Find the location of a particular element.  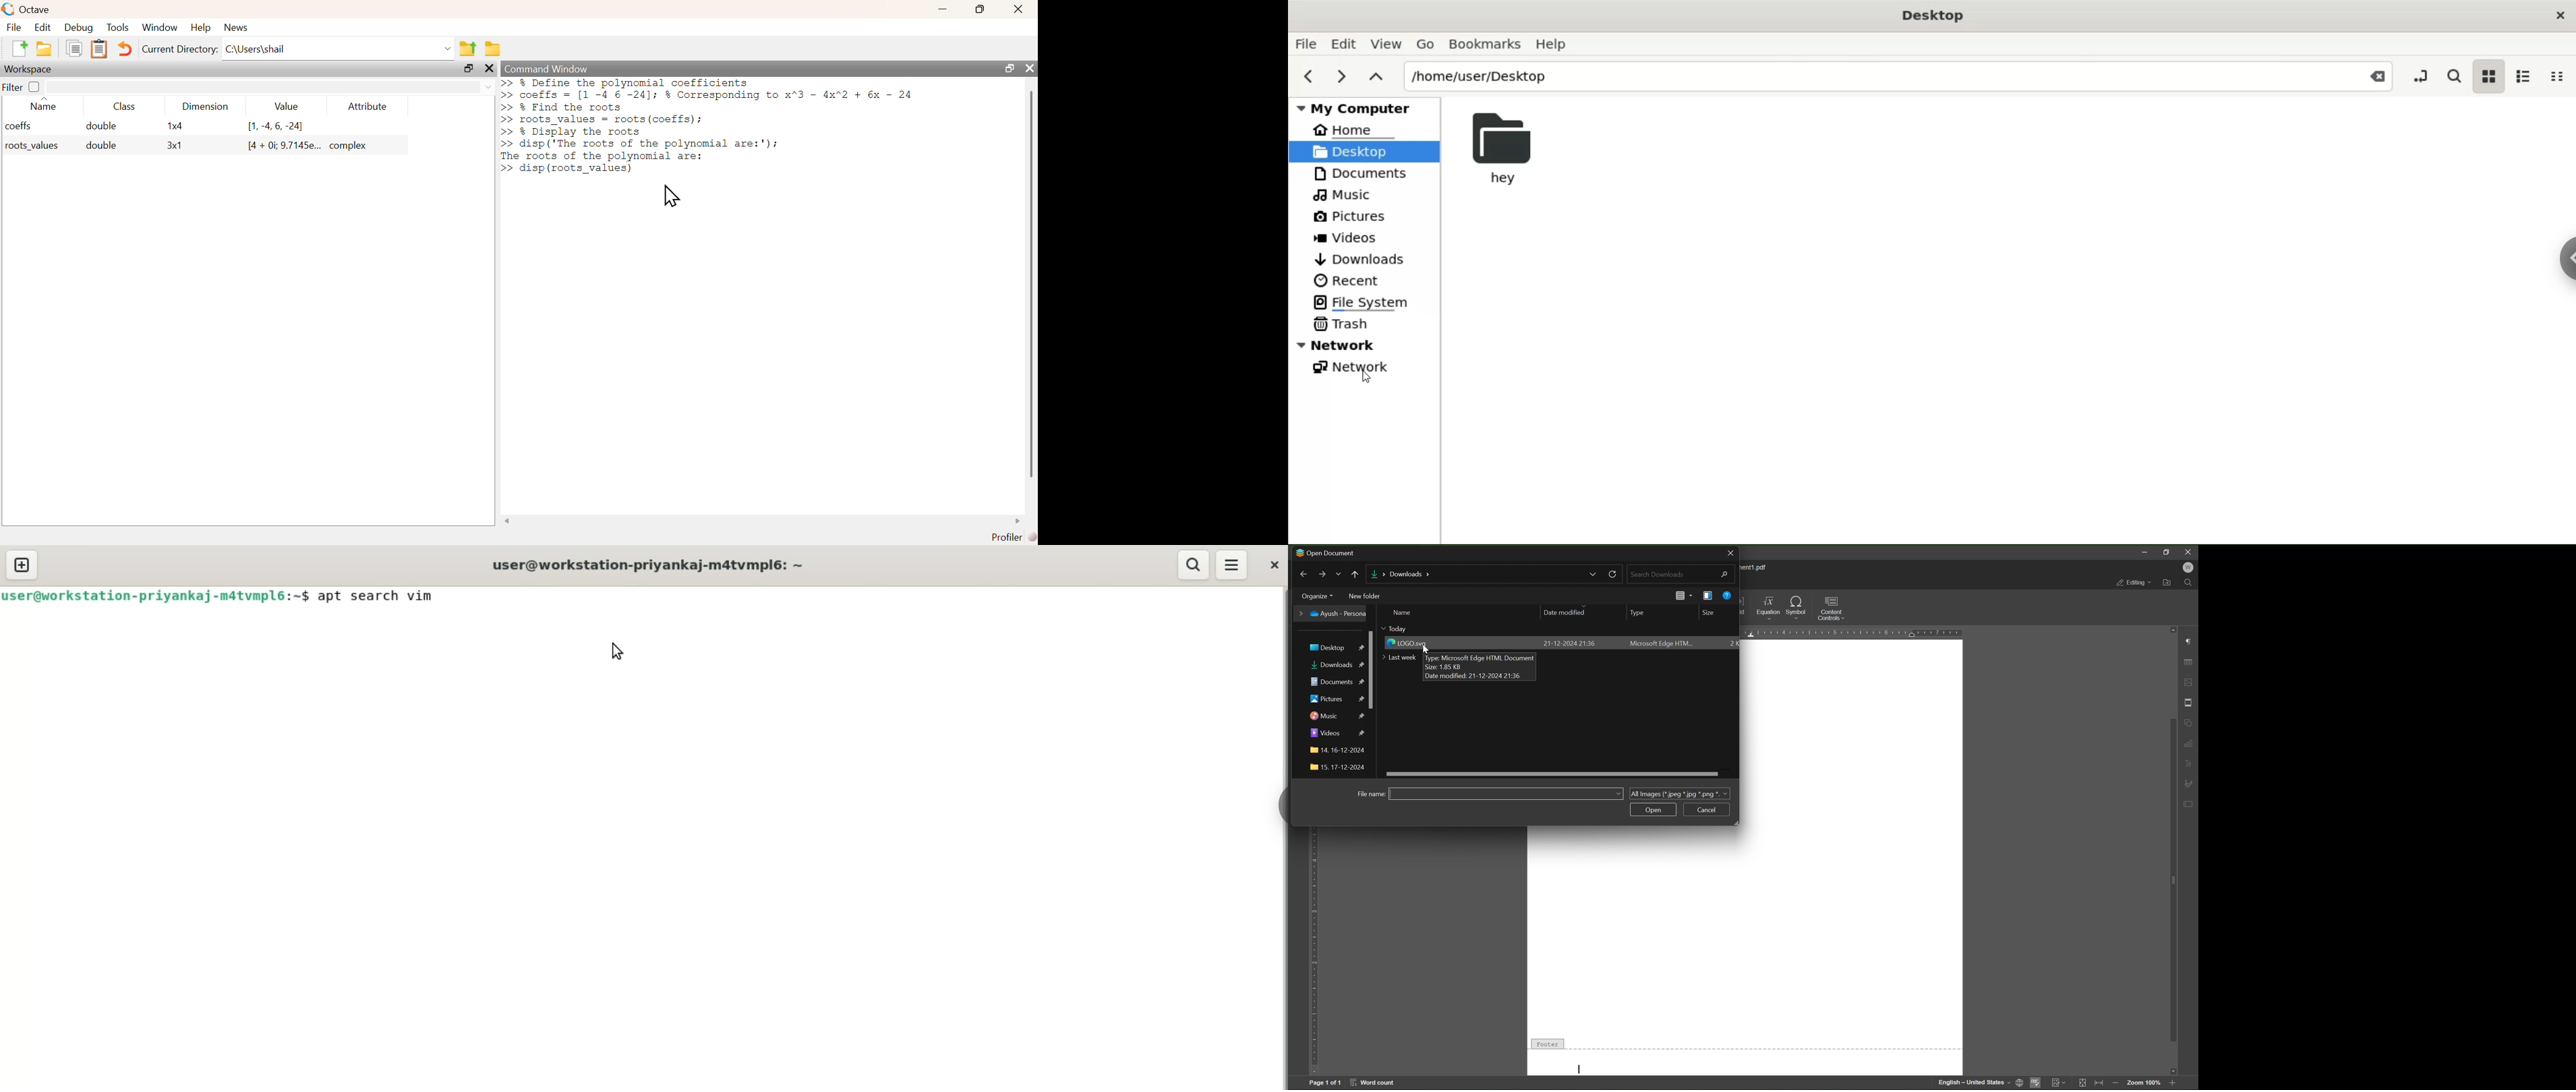

close is located at coordinates (1030, 69).